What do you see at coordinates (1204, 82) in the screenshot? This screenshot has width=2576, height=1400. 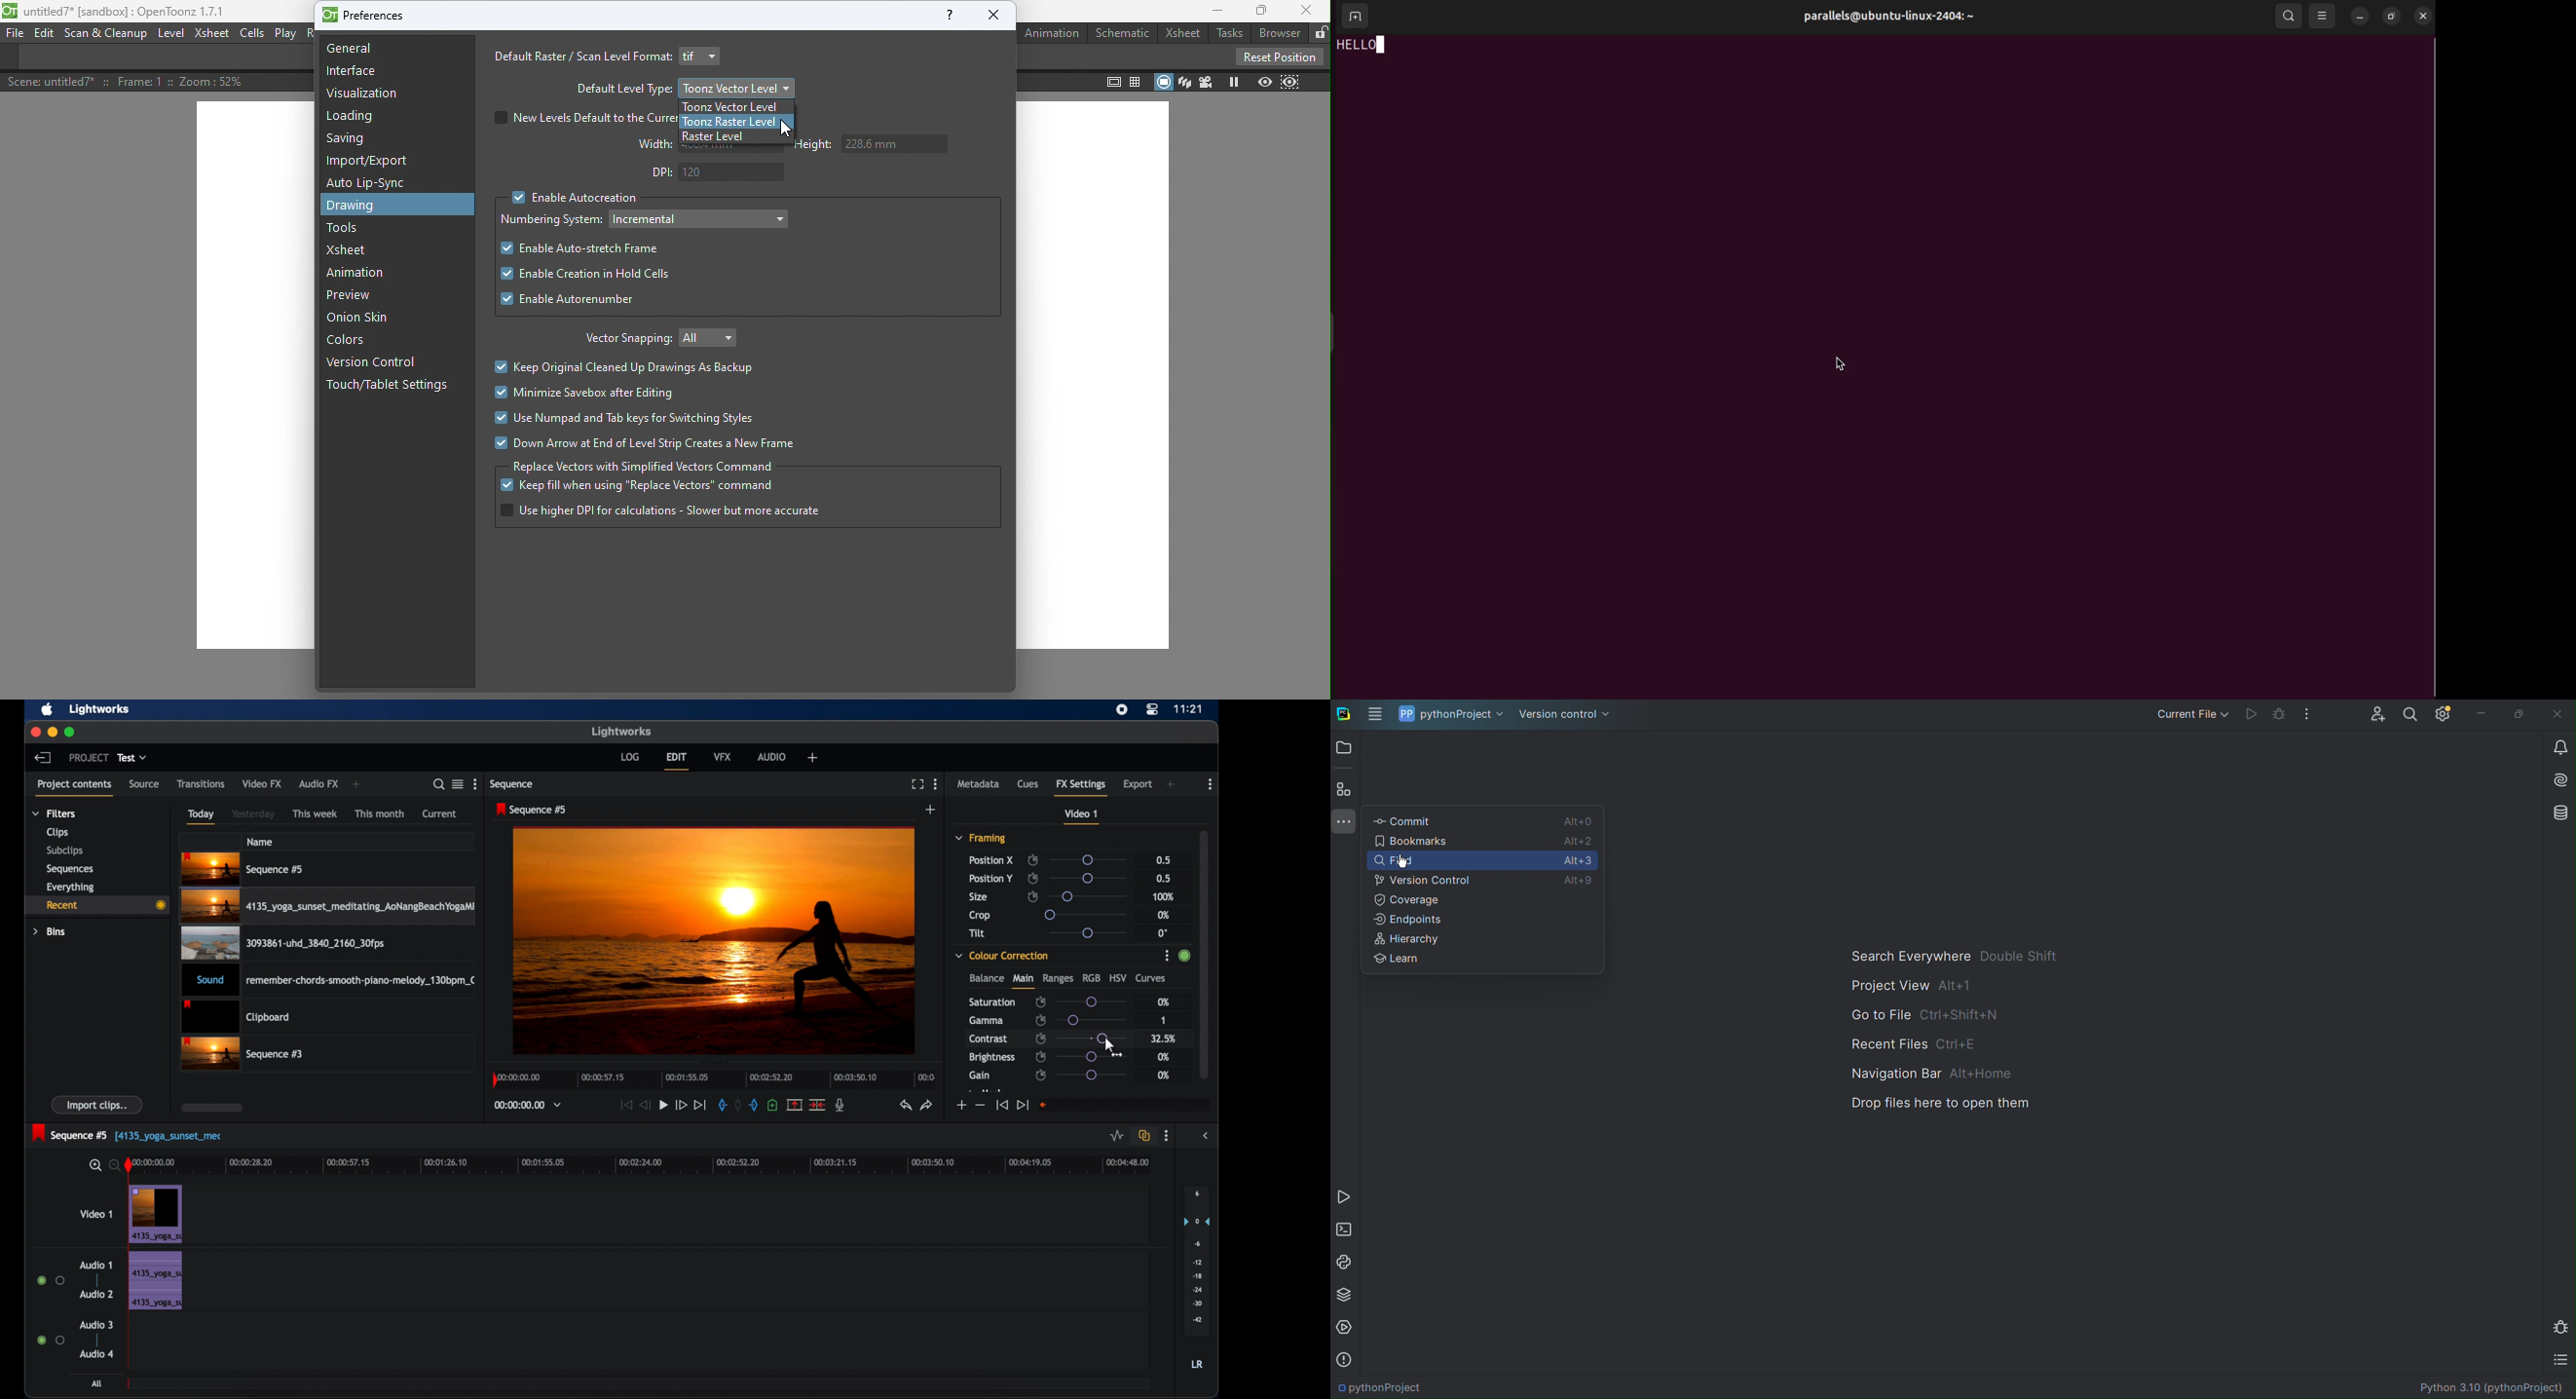 I see `Camera view` at bounding box center [1204, 82].